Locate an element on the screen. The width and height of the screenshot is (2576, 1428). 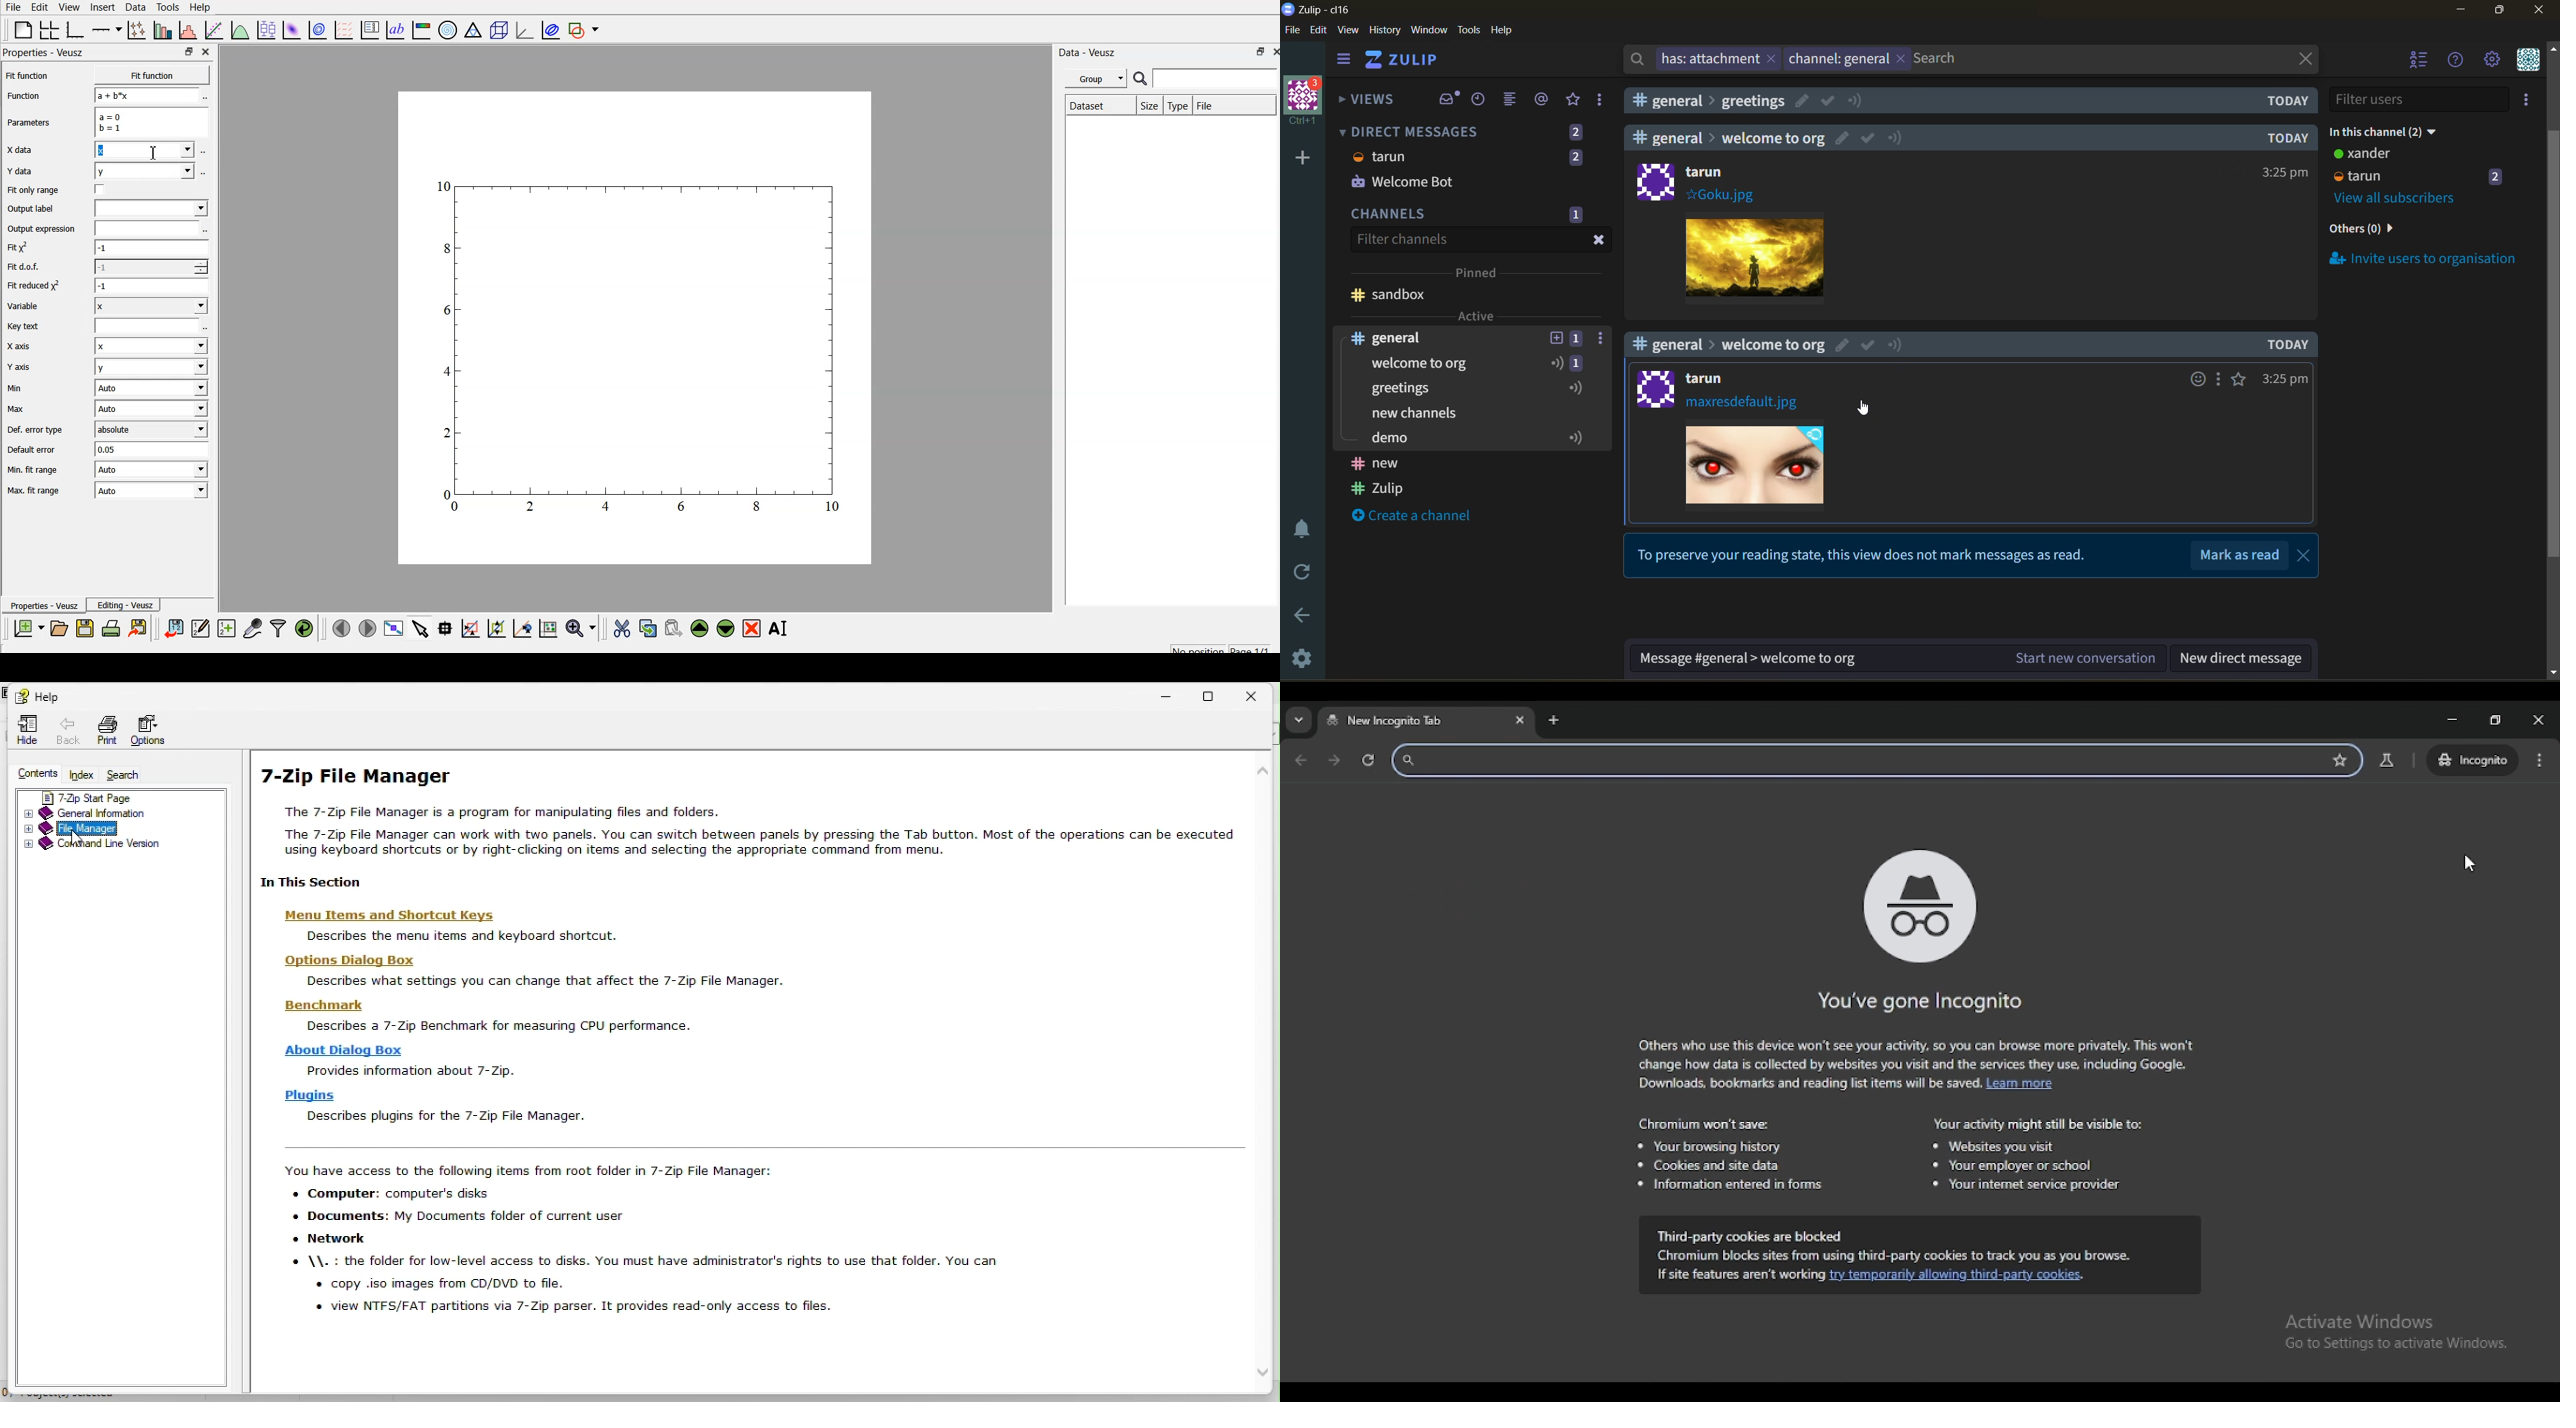
plot 2d data set as contours is located at coordinates (317, 31).